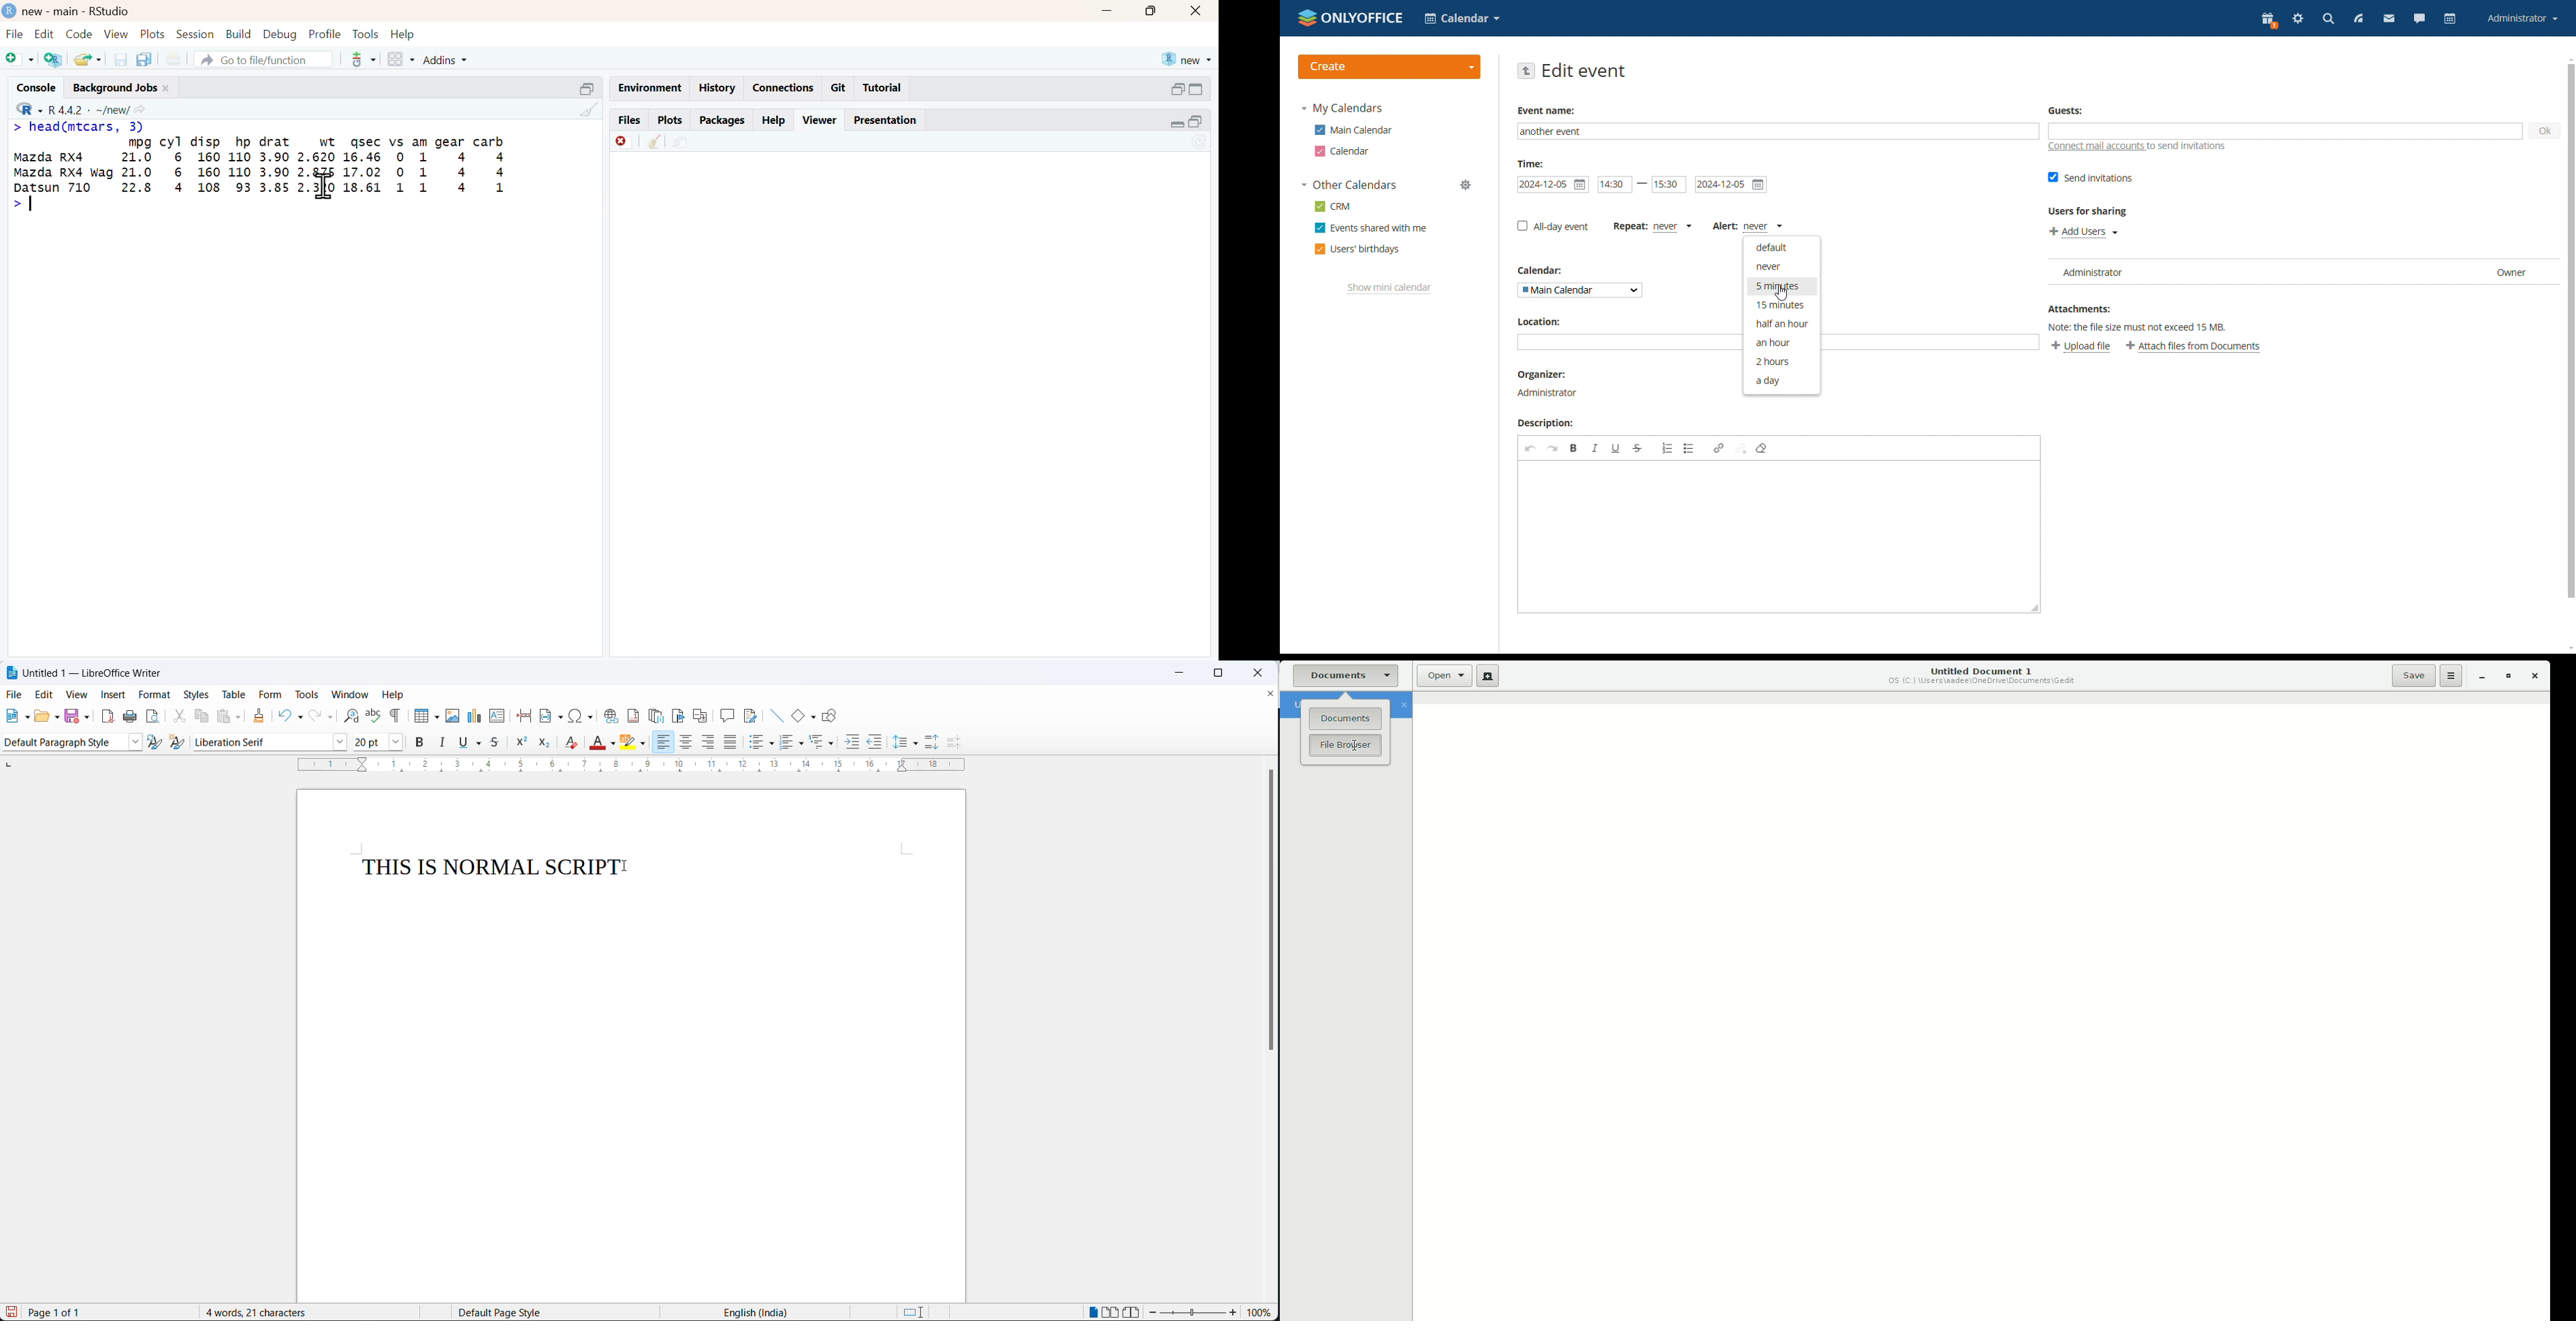  I want to click on Profile, so click(323, 32).